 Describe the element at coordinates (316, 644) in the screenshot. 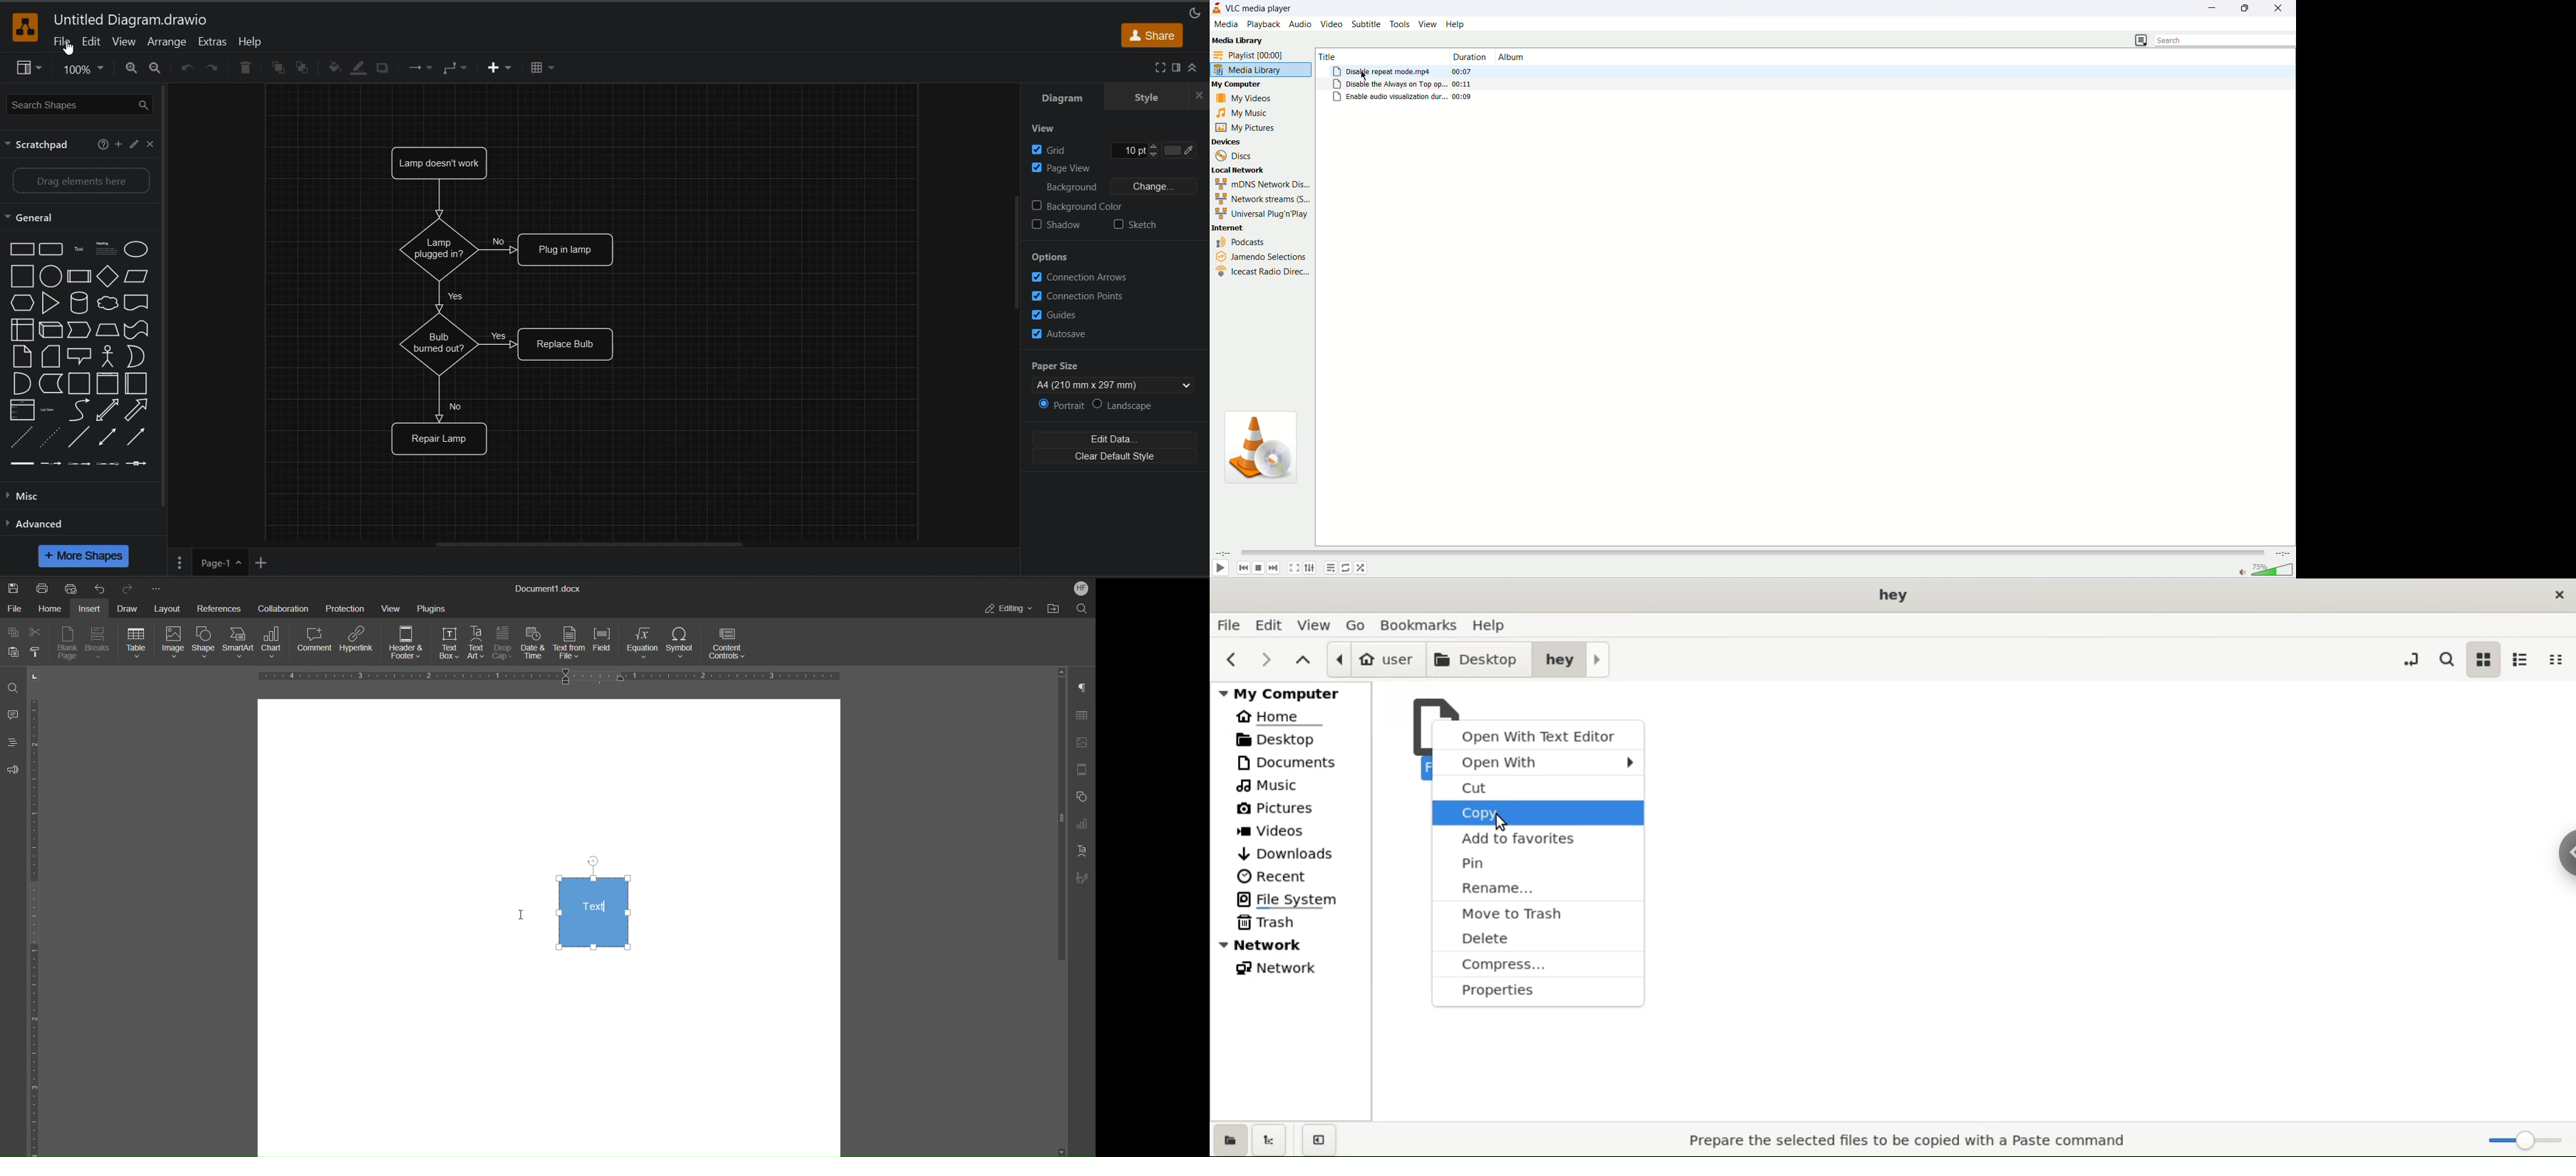

I see `Comment` at that location.